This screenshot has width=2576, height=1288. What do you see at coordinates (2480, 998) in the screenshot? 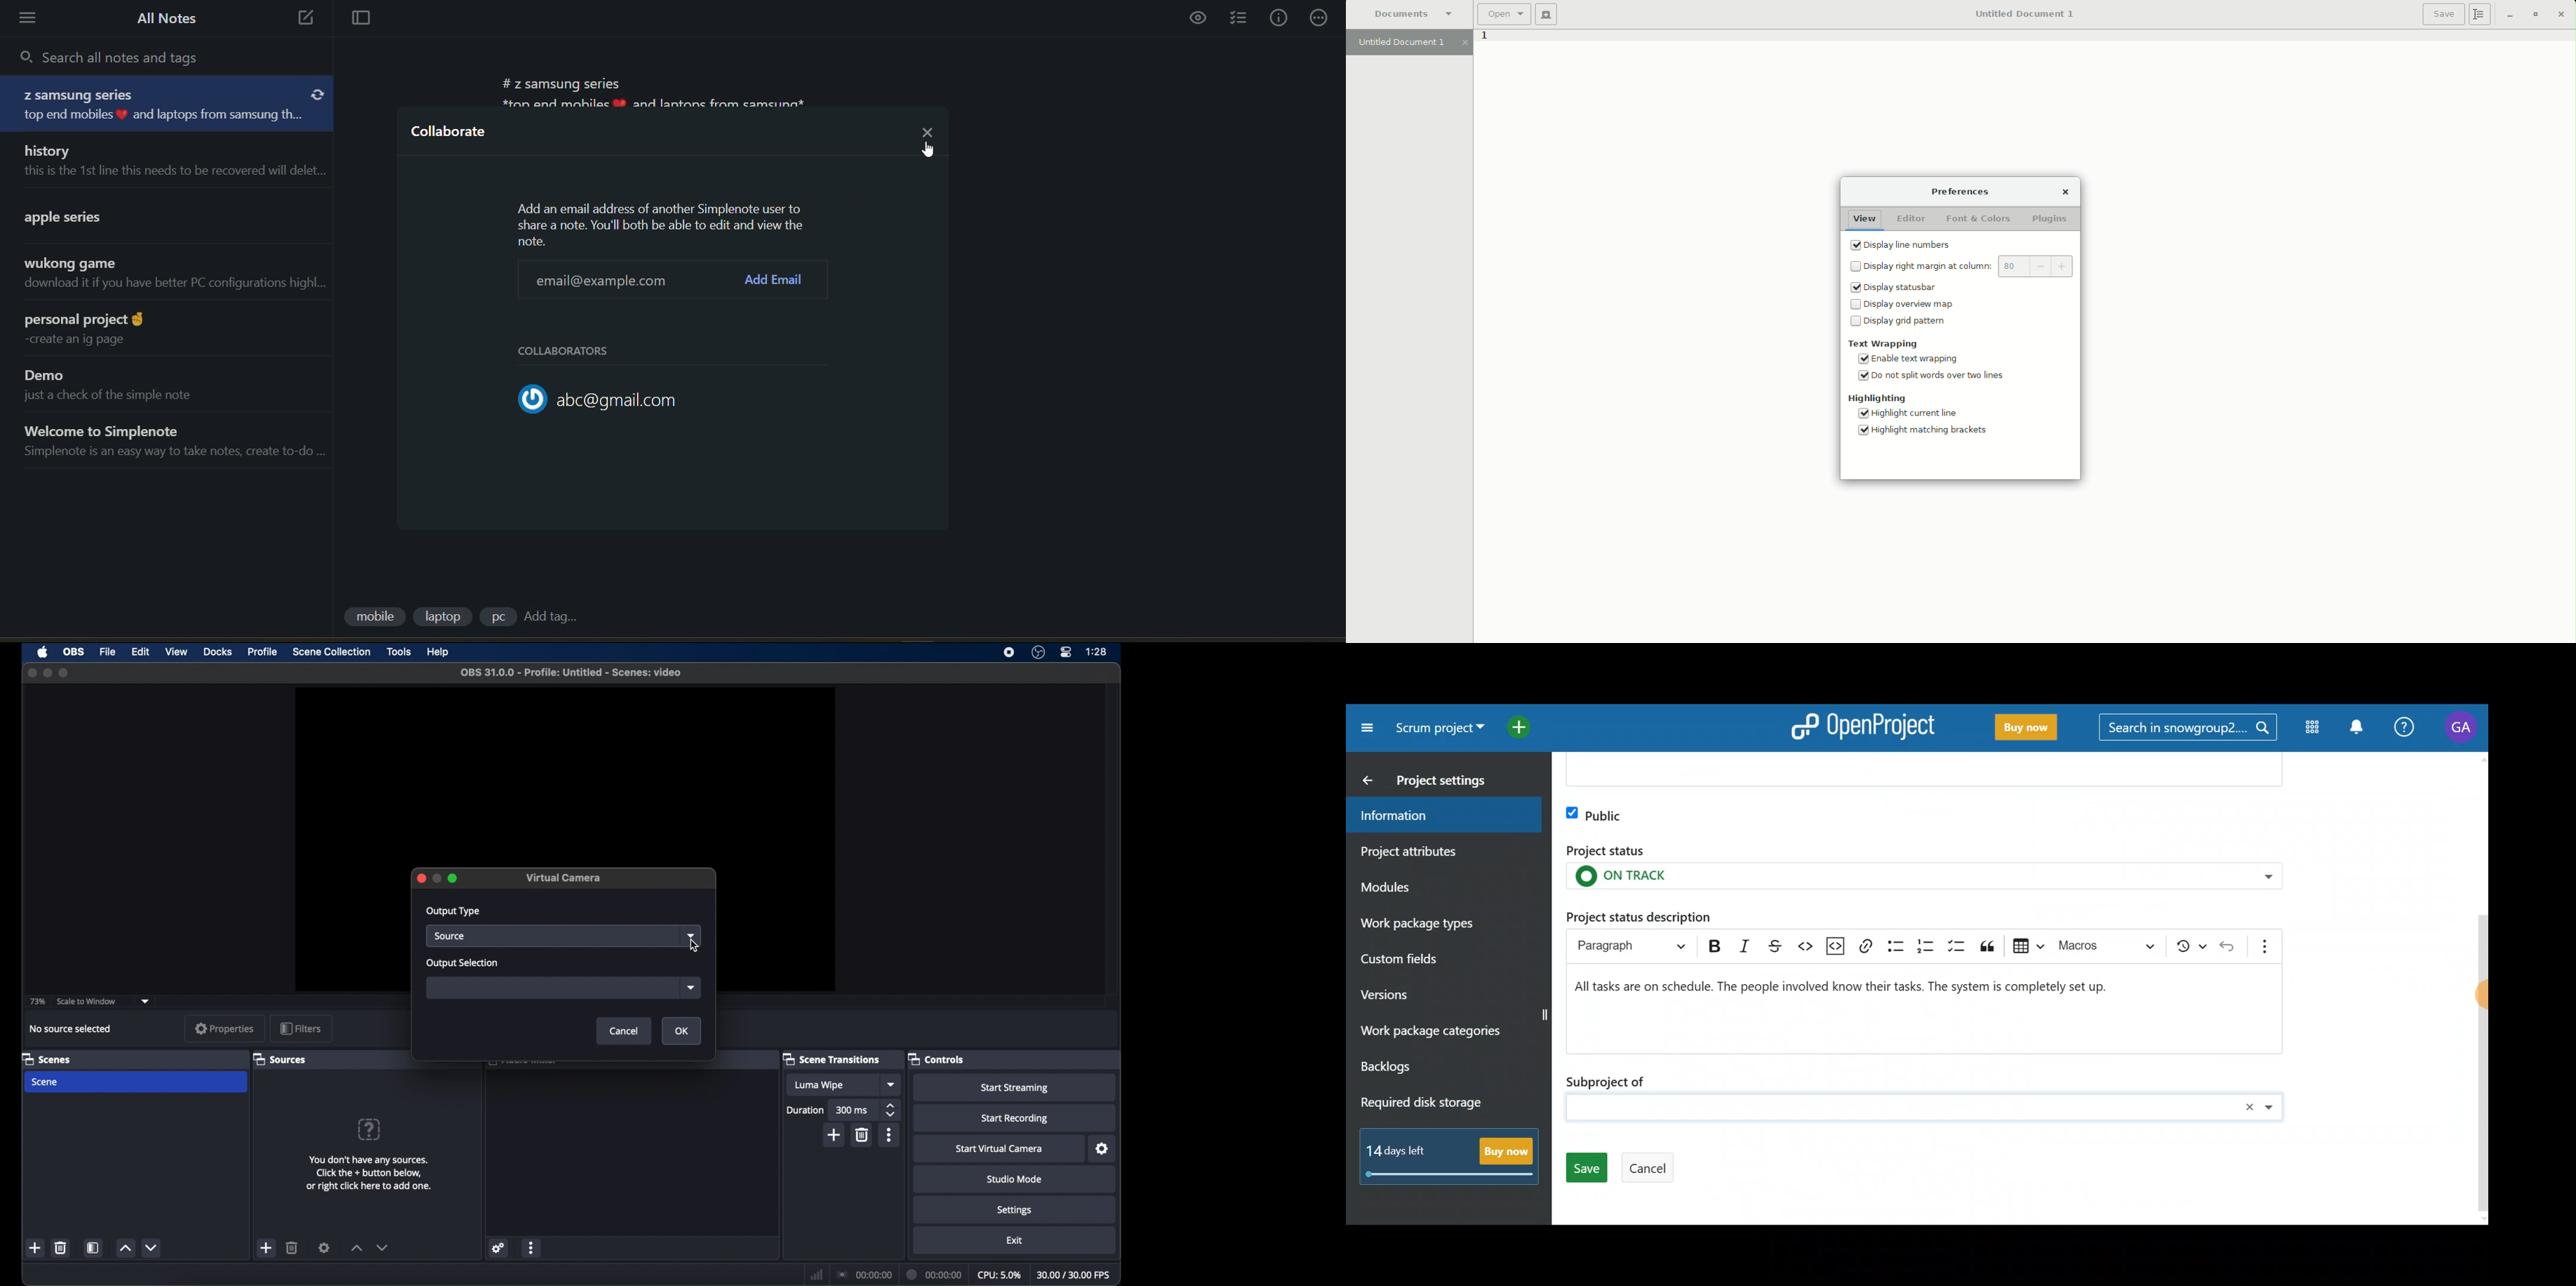
I see `Cursor` at bounding box center [2480, 998].